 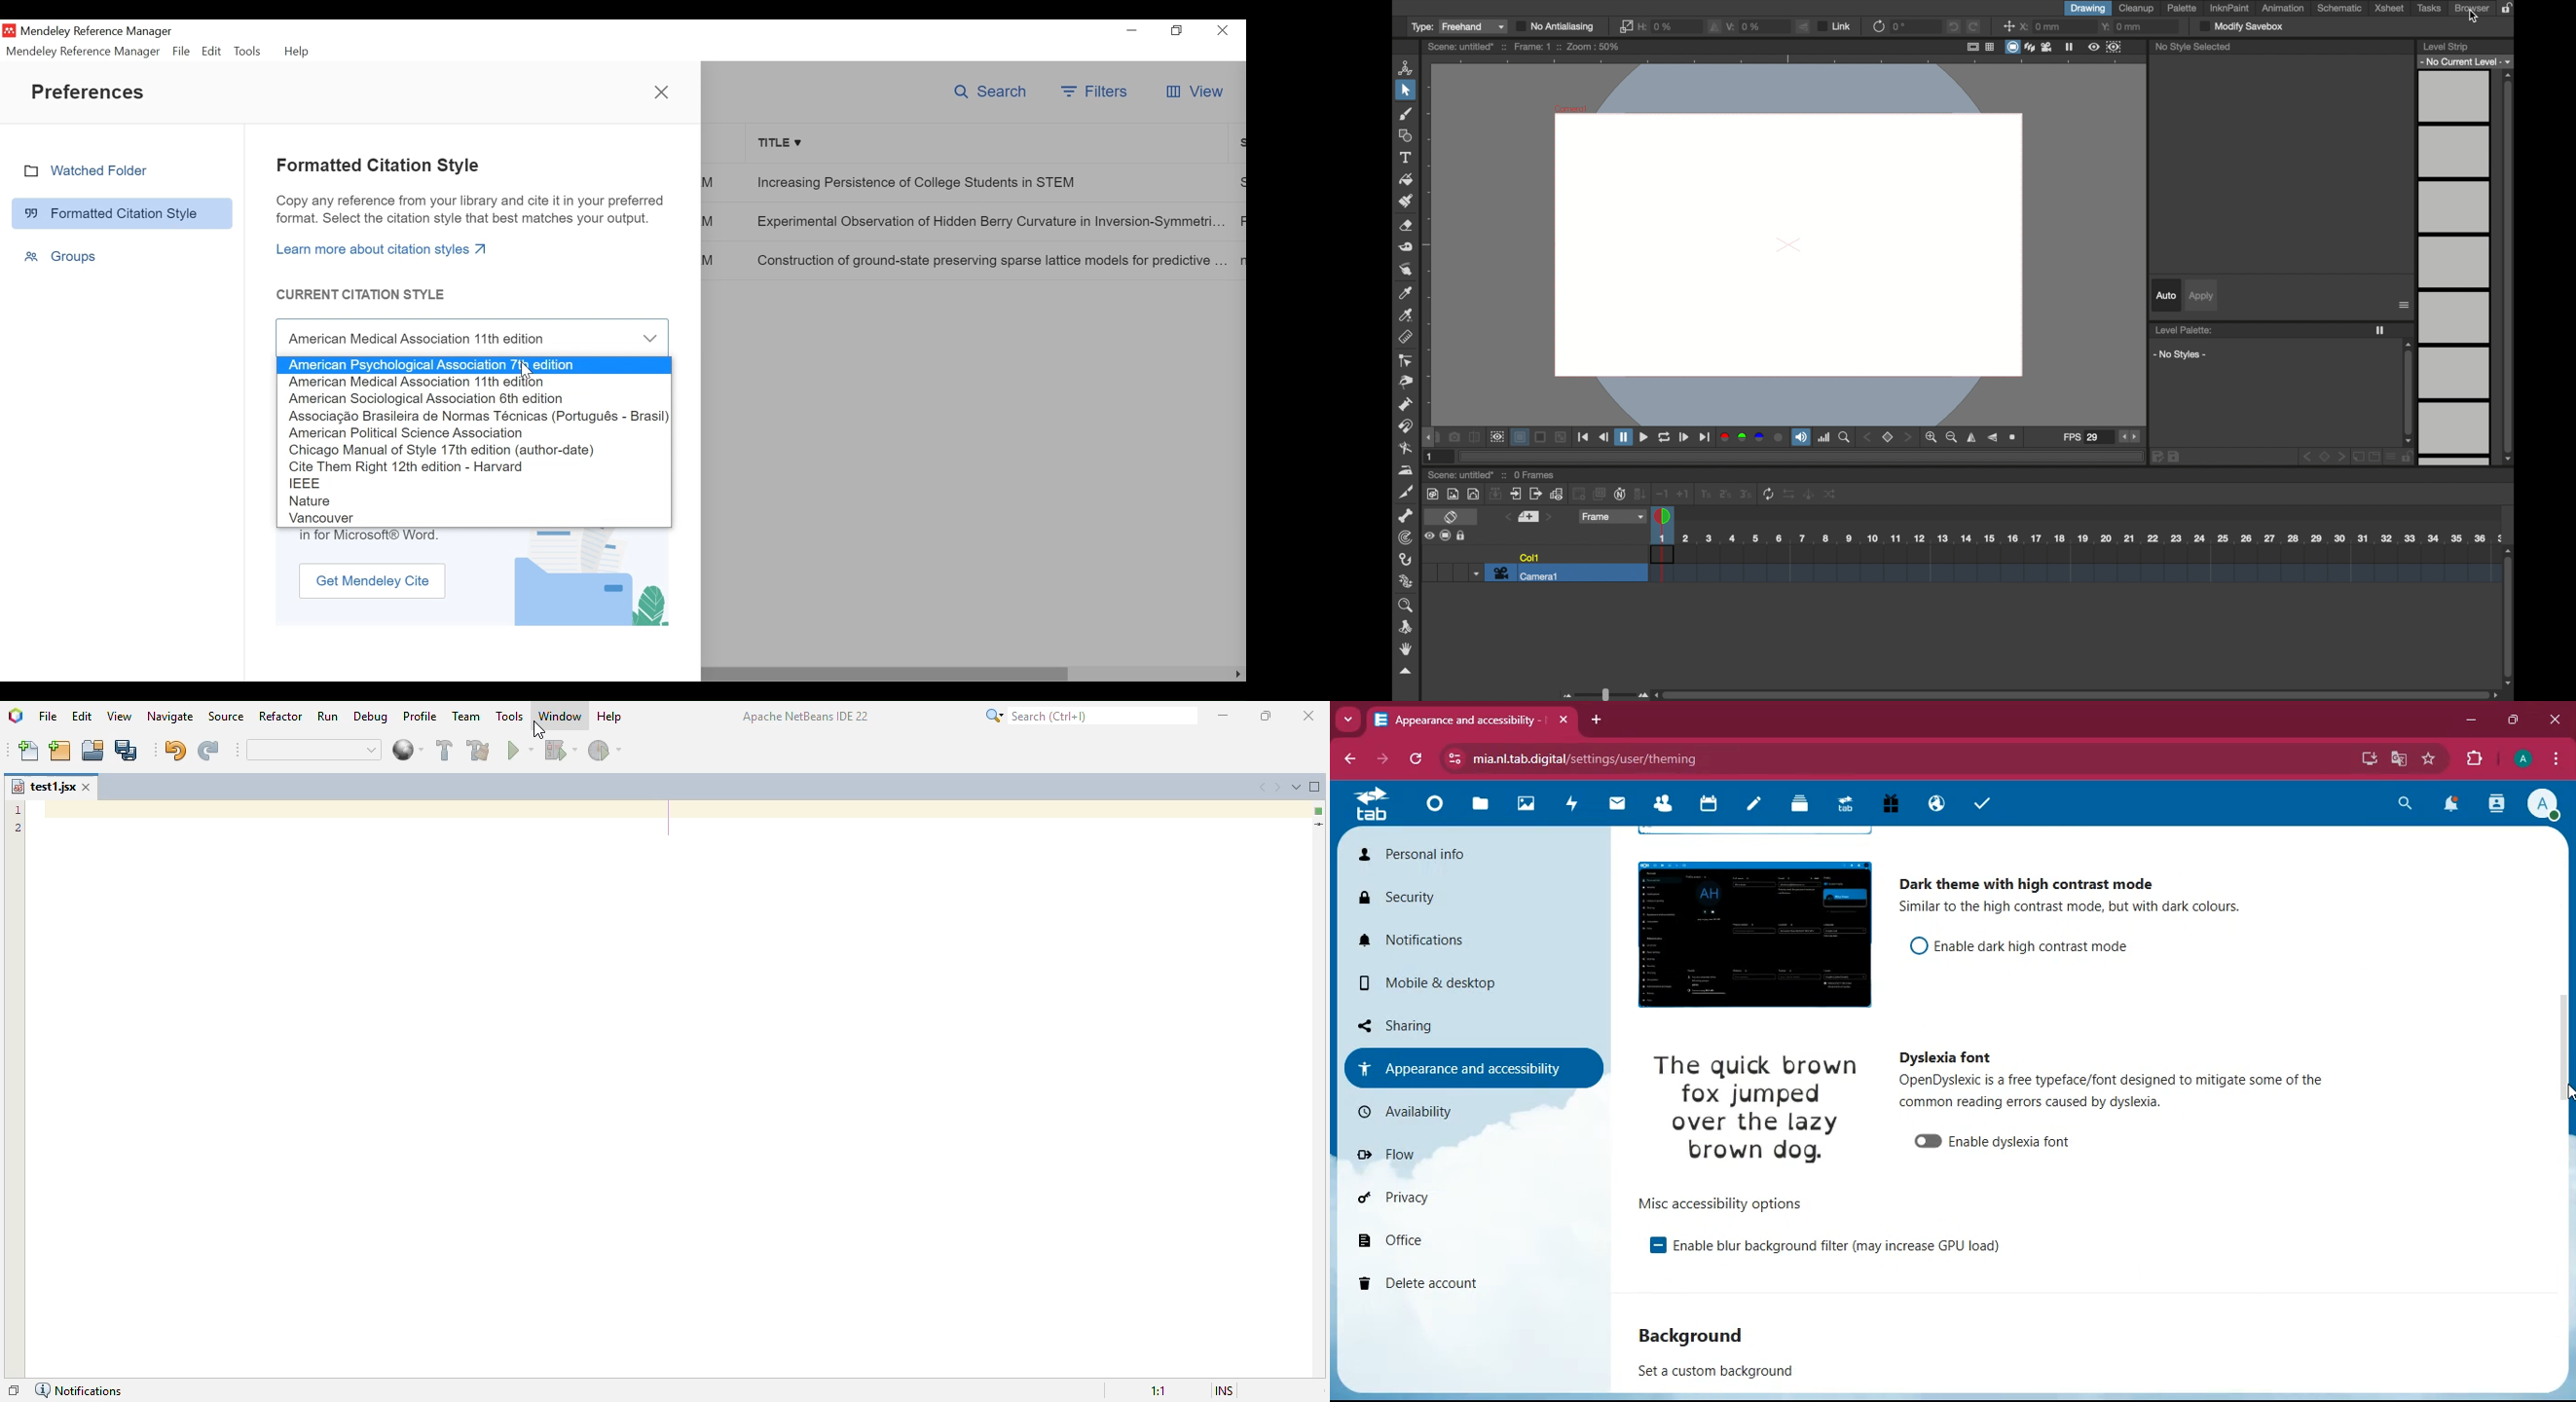 What do you see at coordinates (1446, 535) in the screenshot?
I see `more options` at bounding box center [1446, 535].